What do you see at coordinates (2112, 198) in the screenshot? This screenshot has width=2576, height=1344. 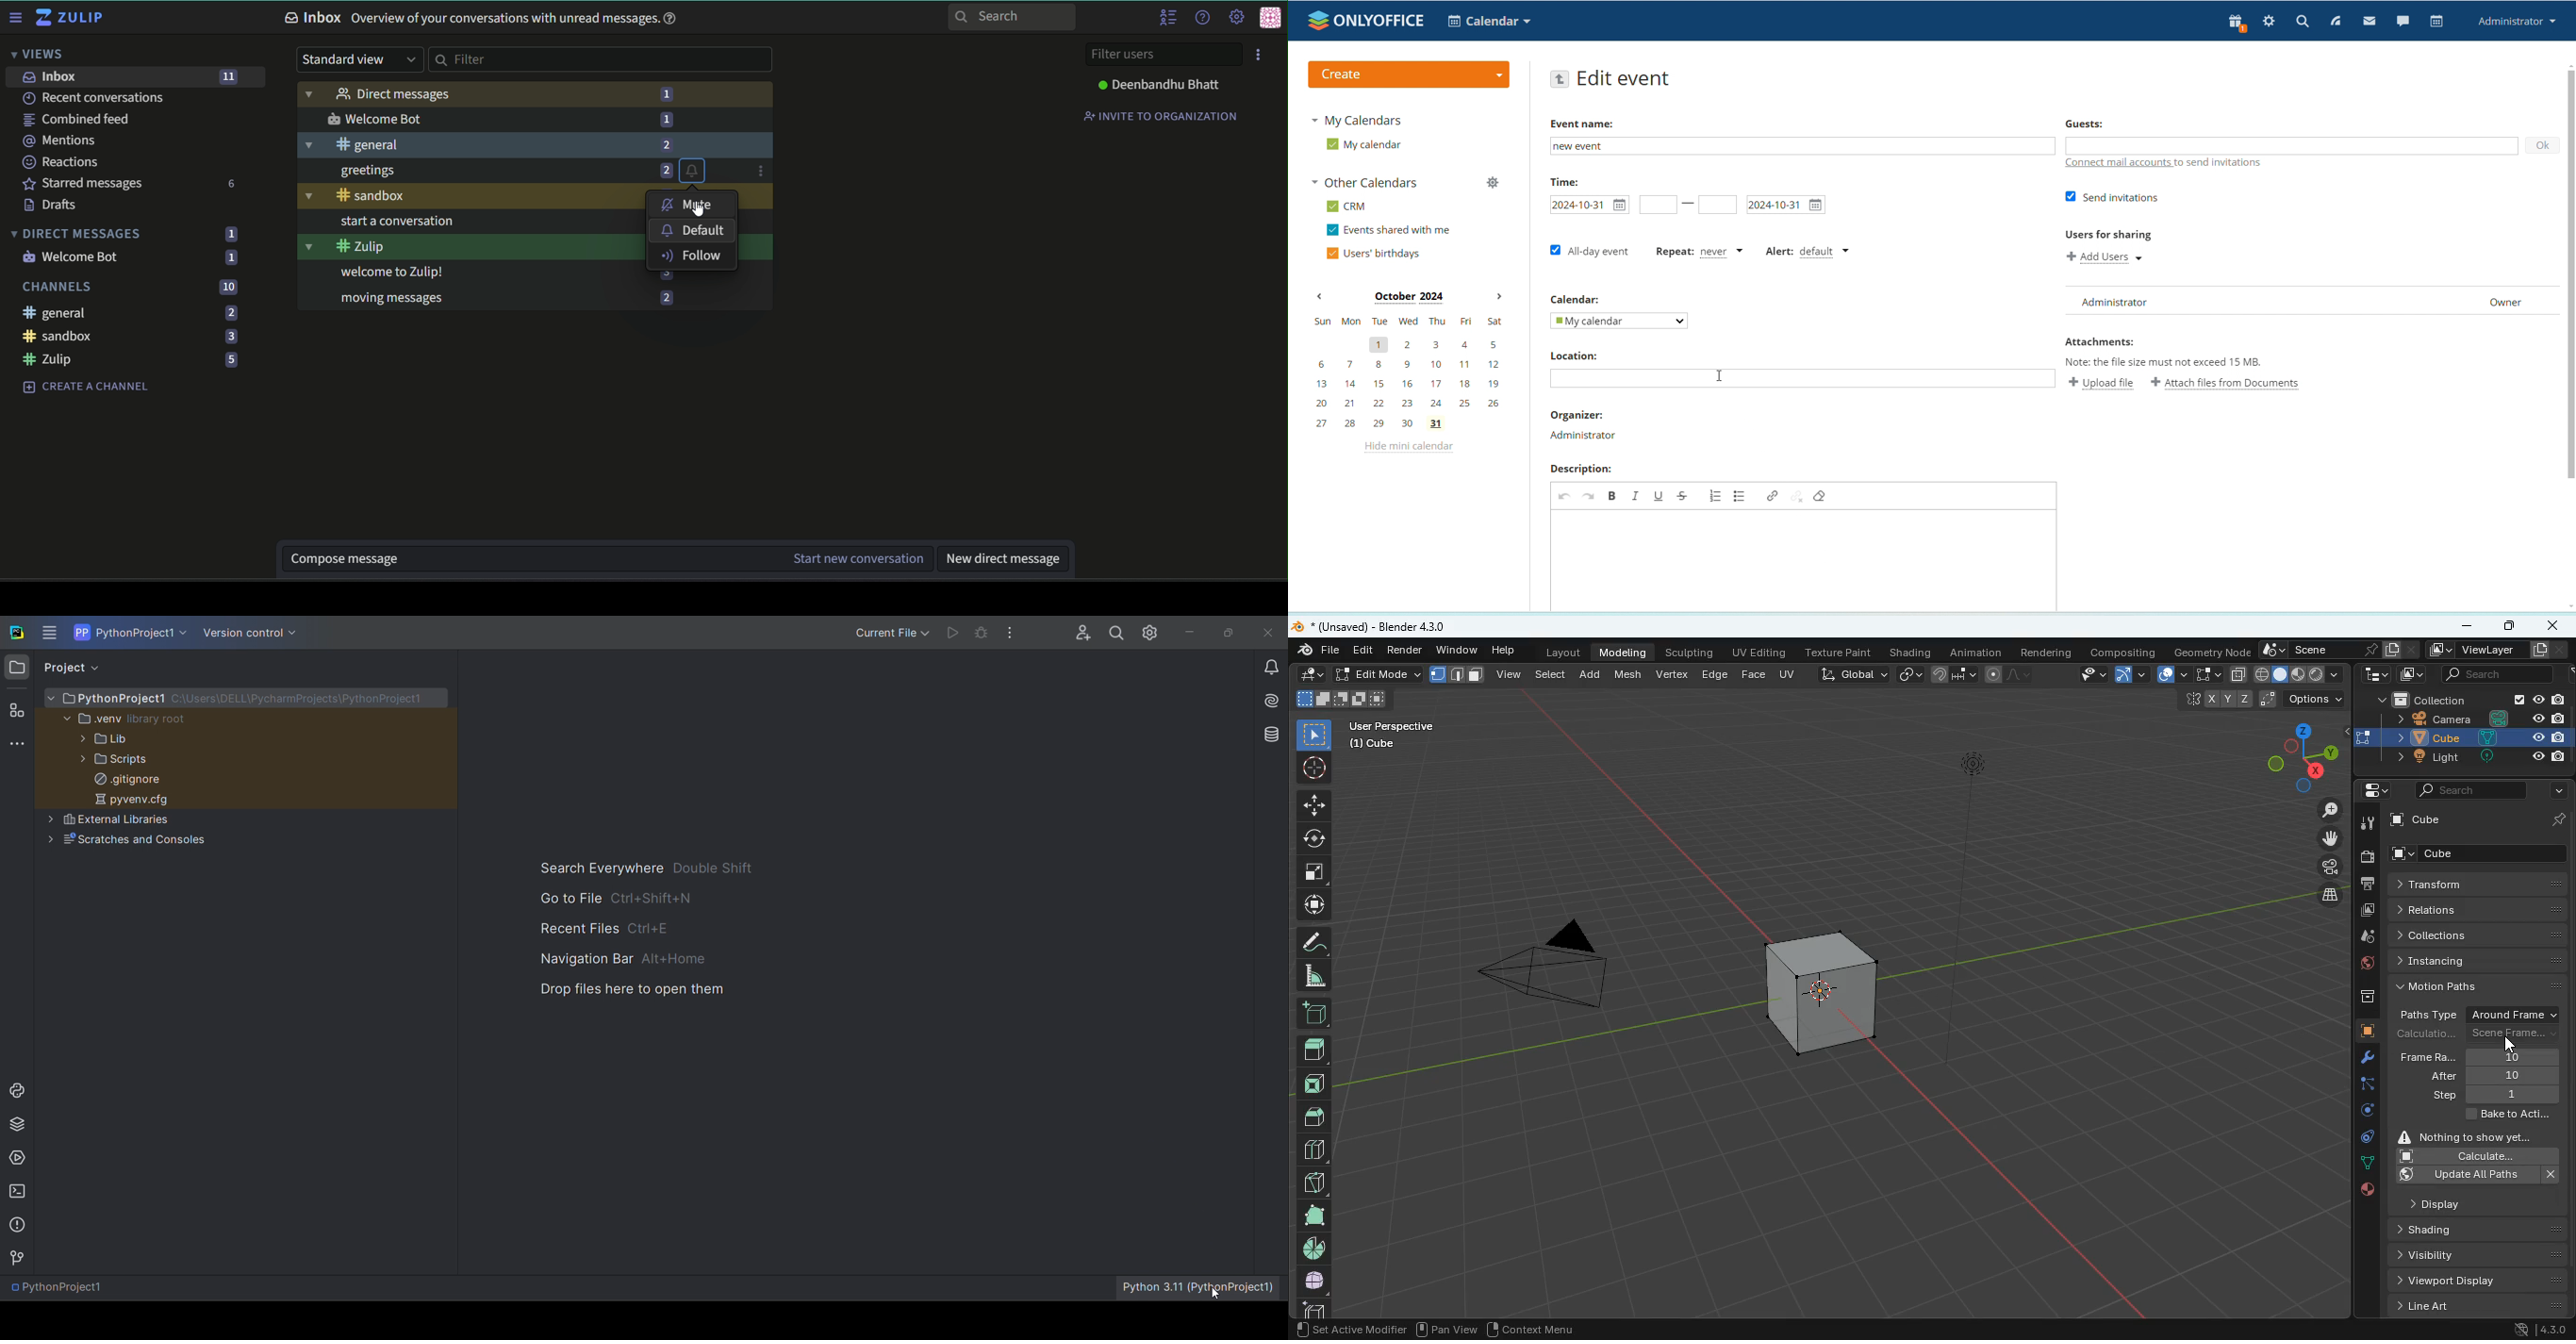 I see `send invitations` at bounding box center [2112, 198].